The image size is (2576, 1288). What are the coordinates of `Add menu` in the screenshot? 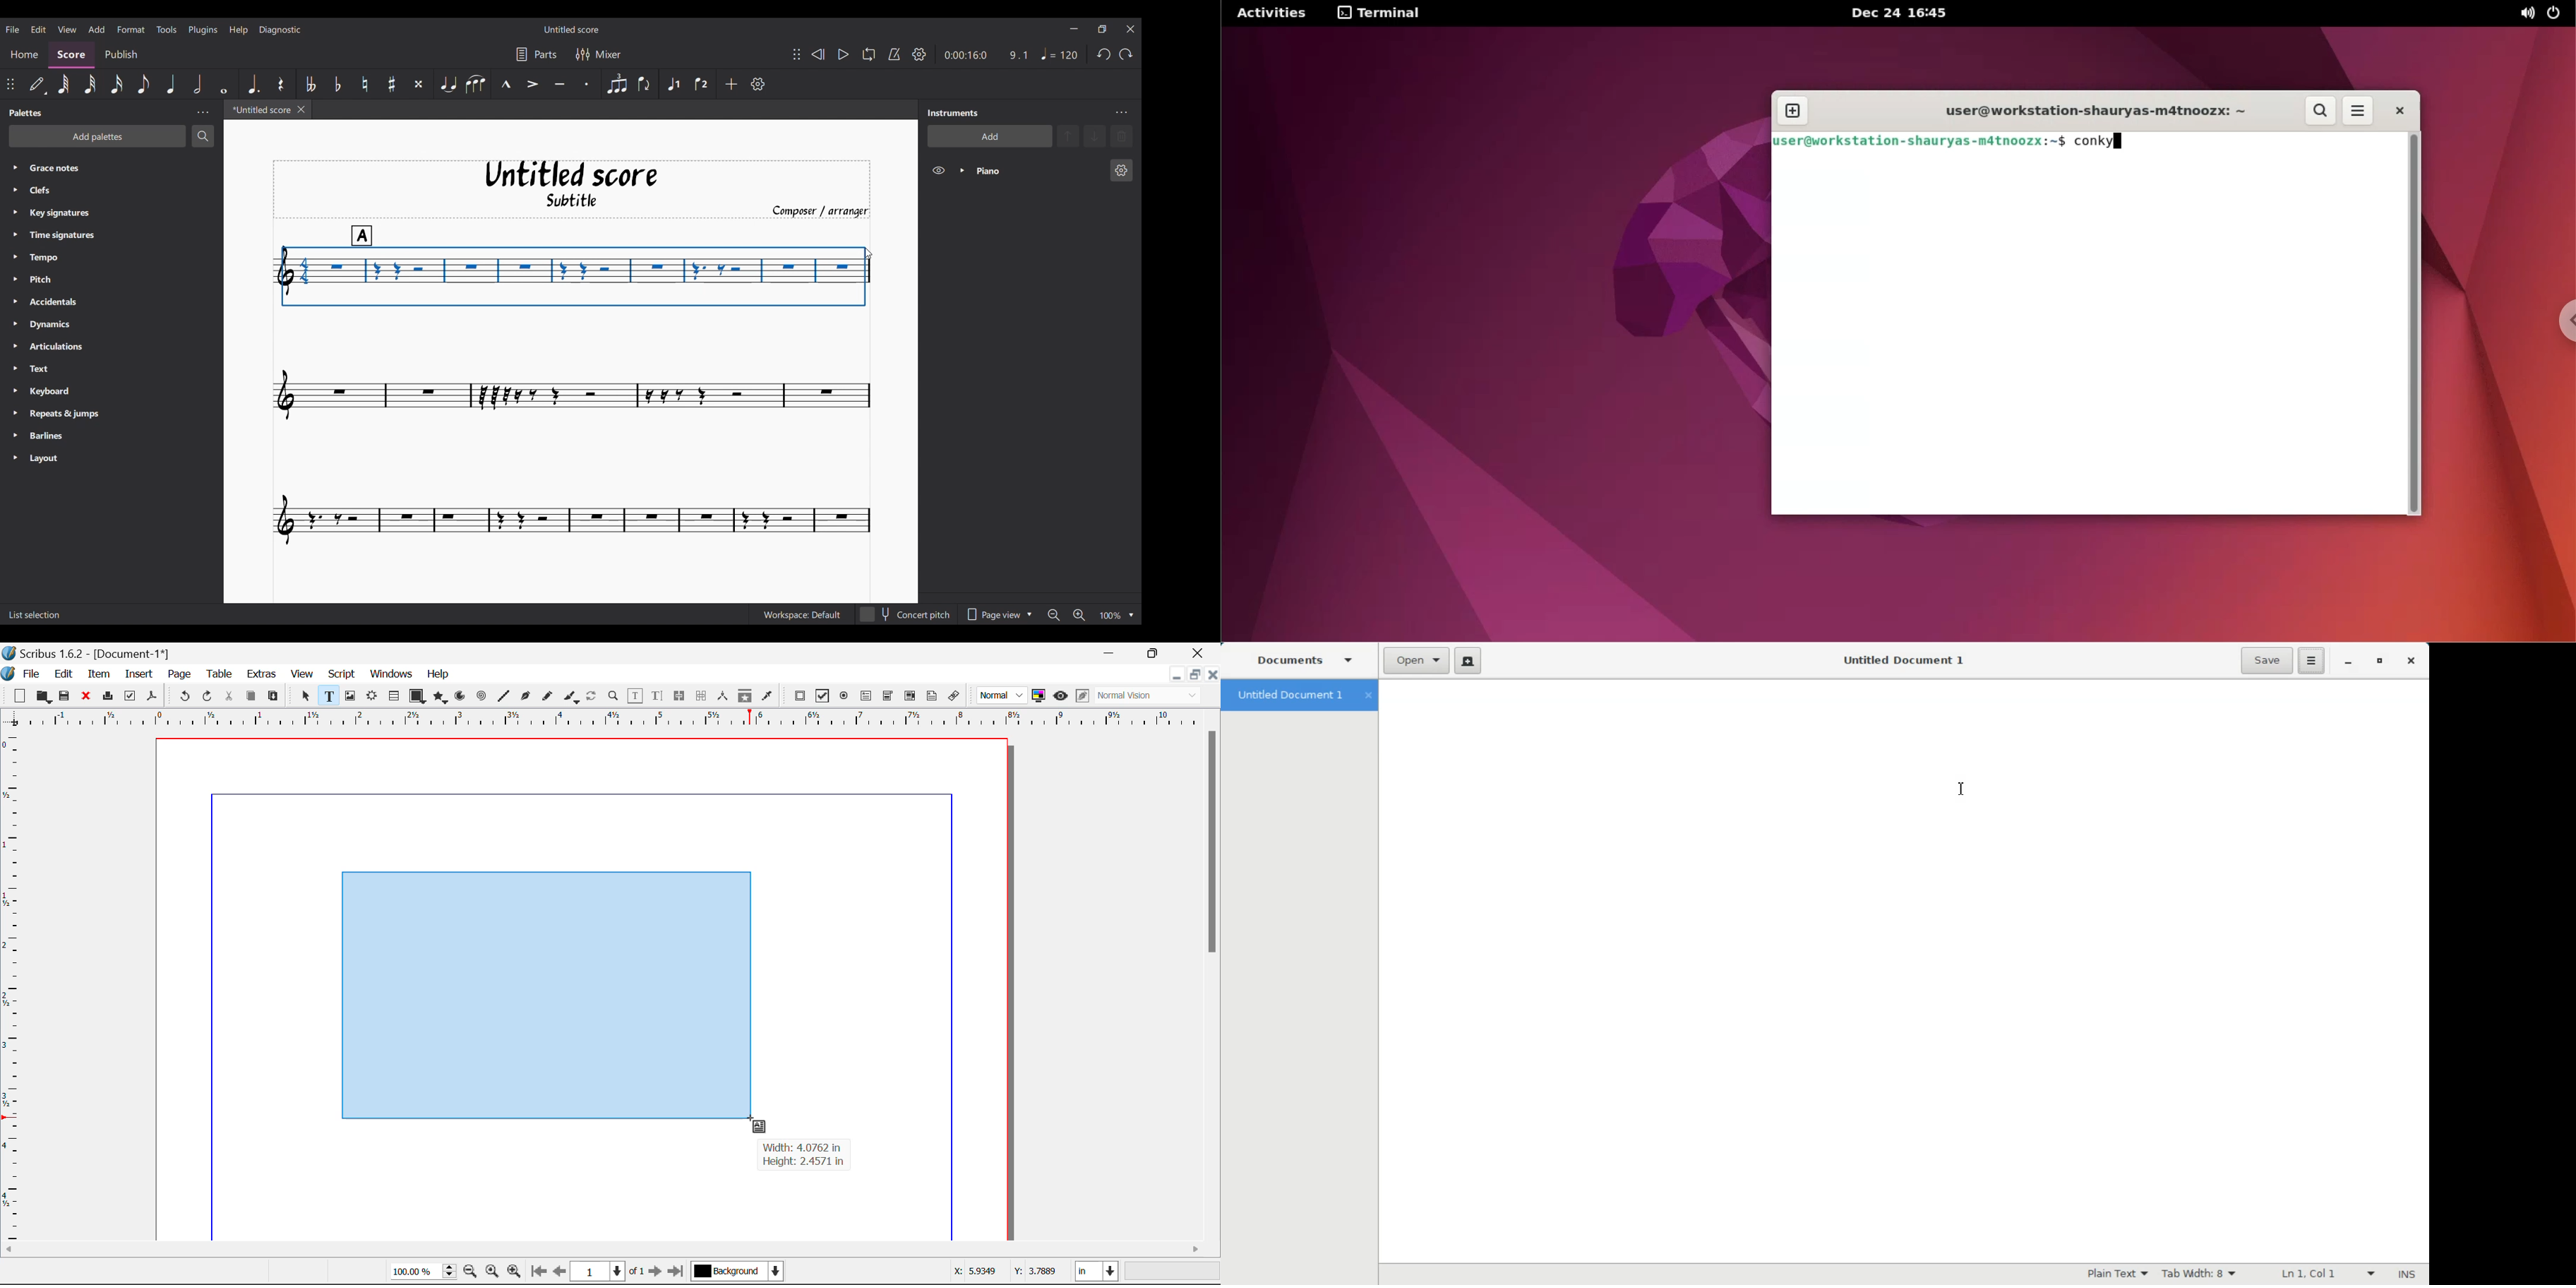 It's located at (96, 29).